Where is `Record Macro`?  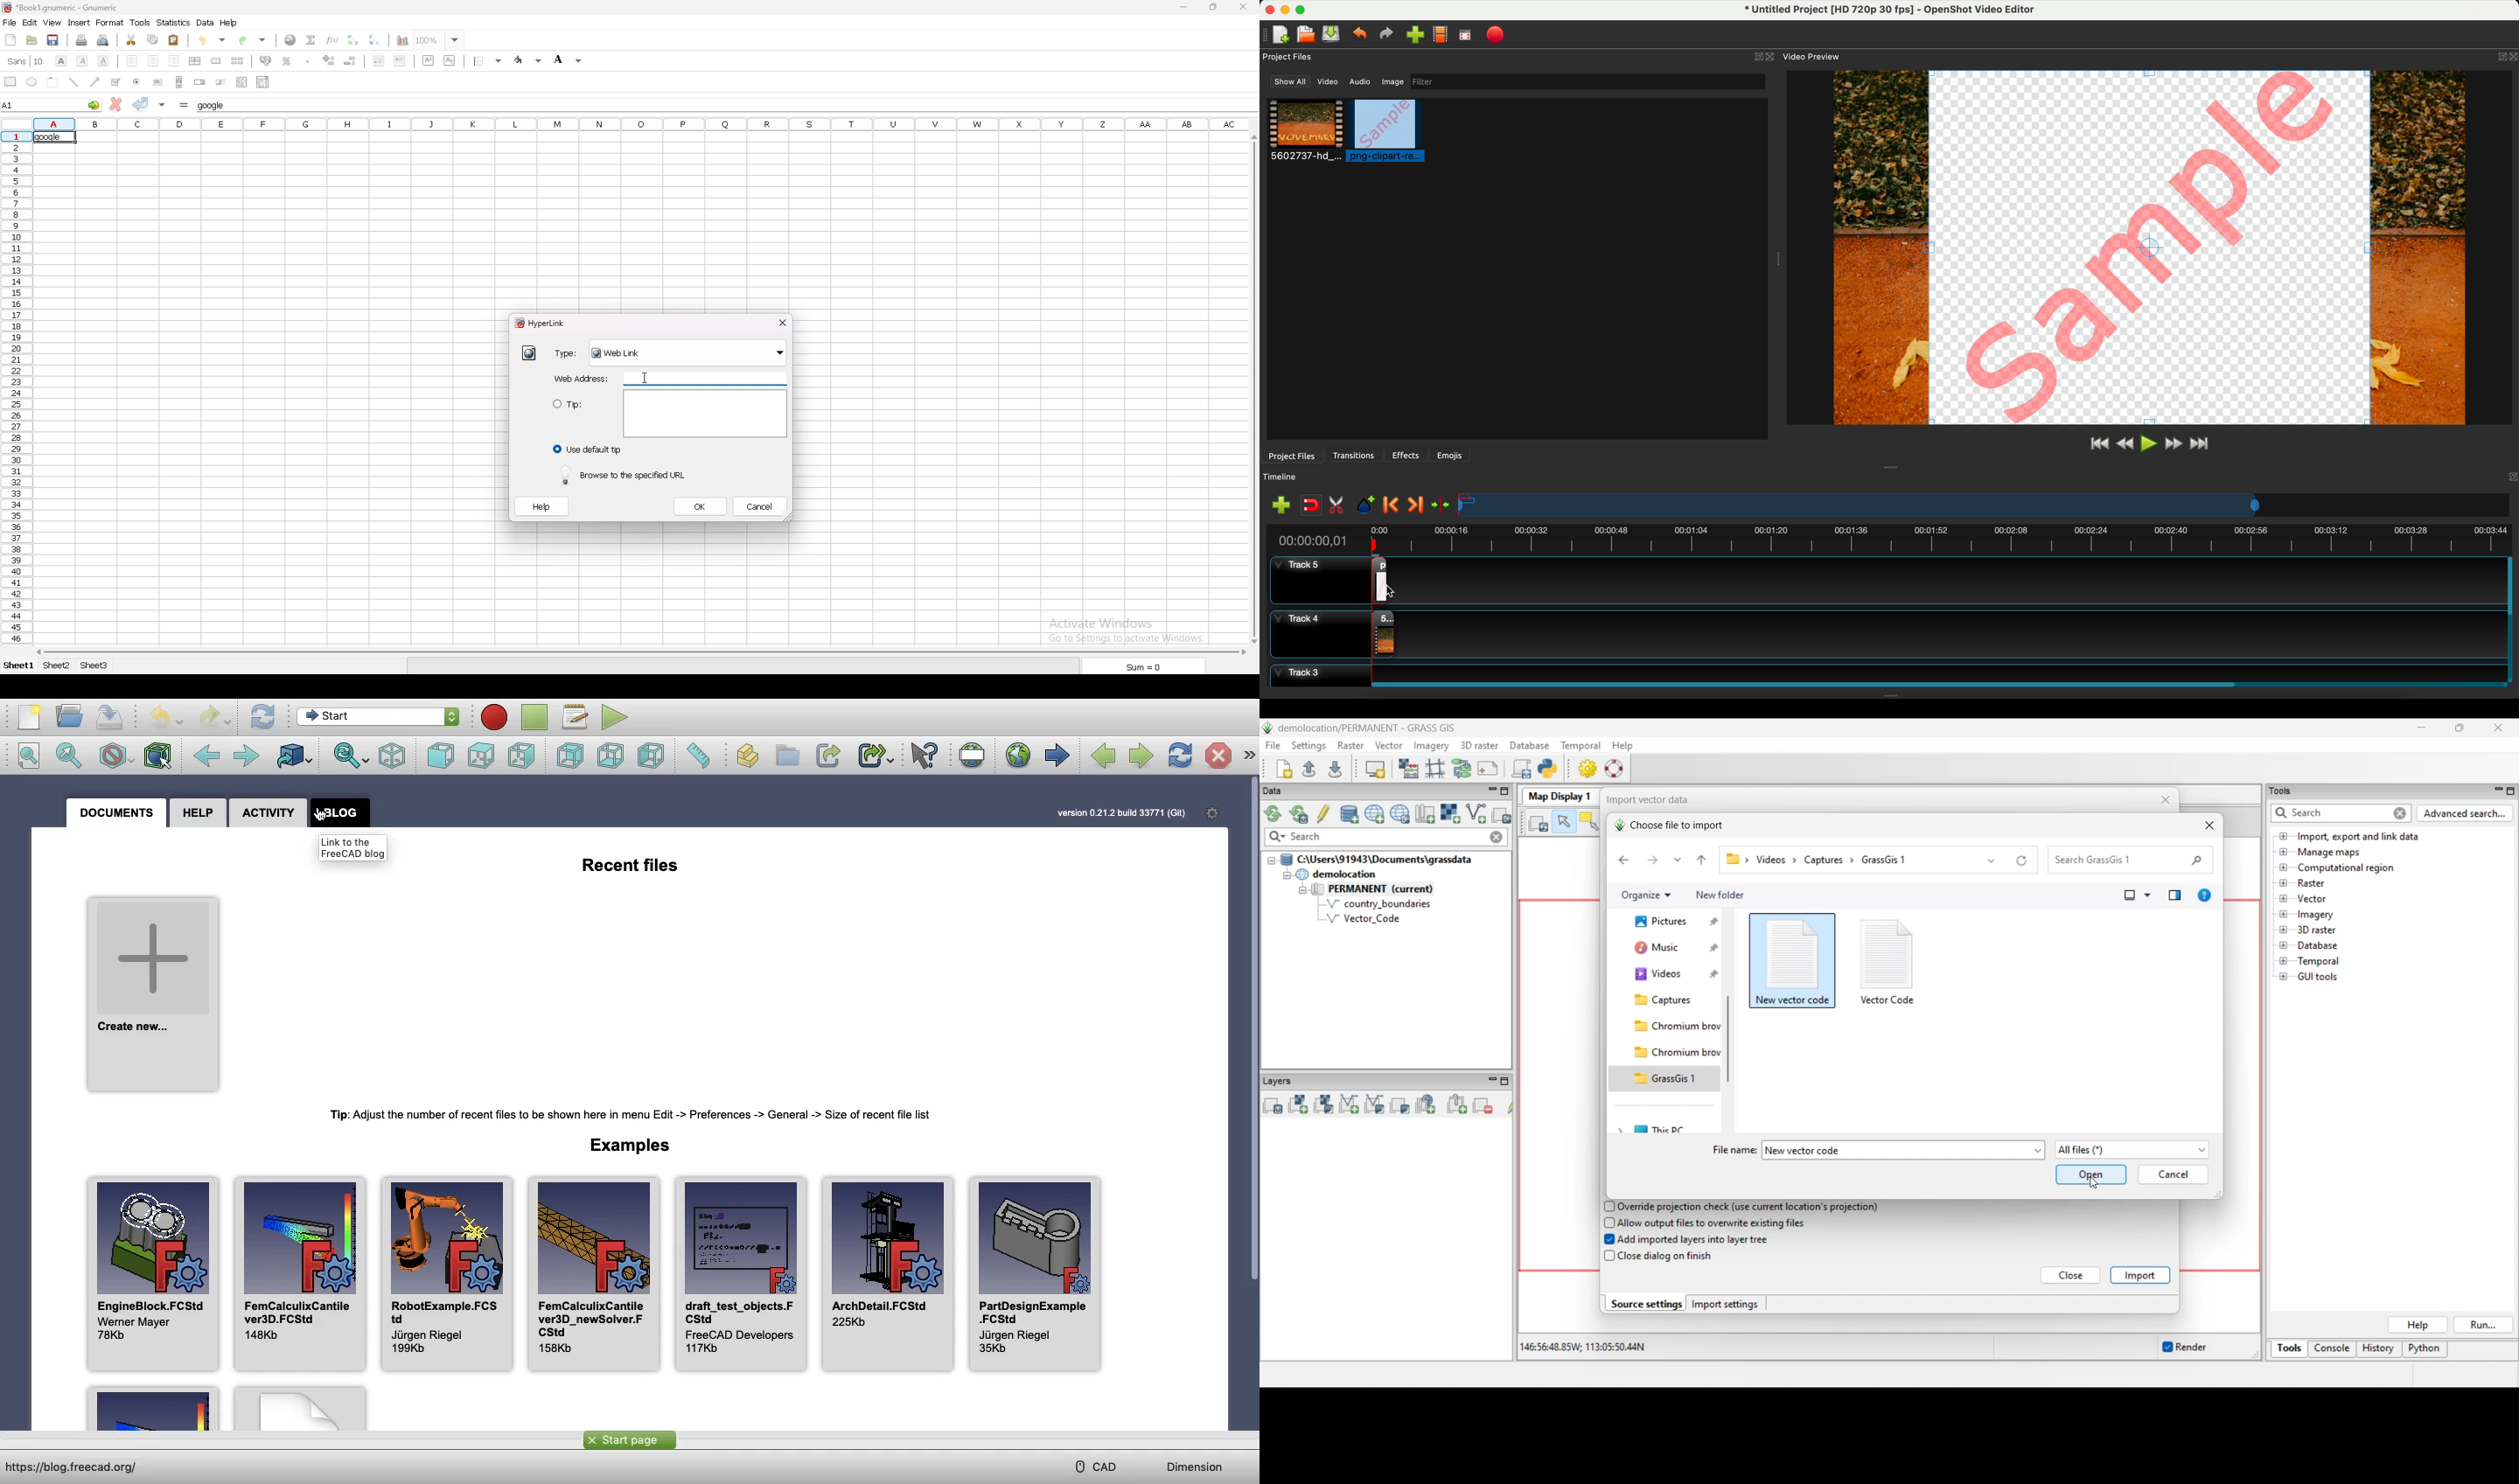
Record Macro is located at coordinates (494, 717).